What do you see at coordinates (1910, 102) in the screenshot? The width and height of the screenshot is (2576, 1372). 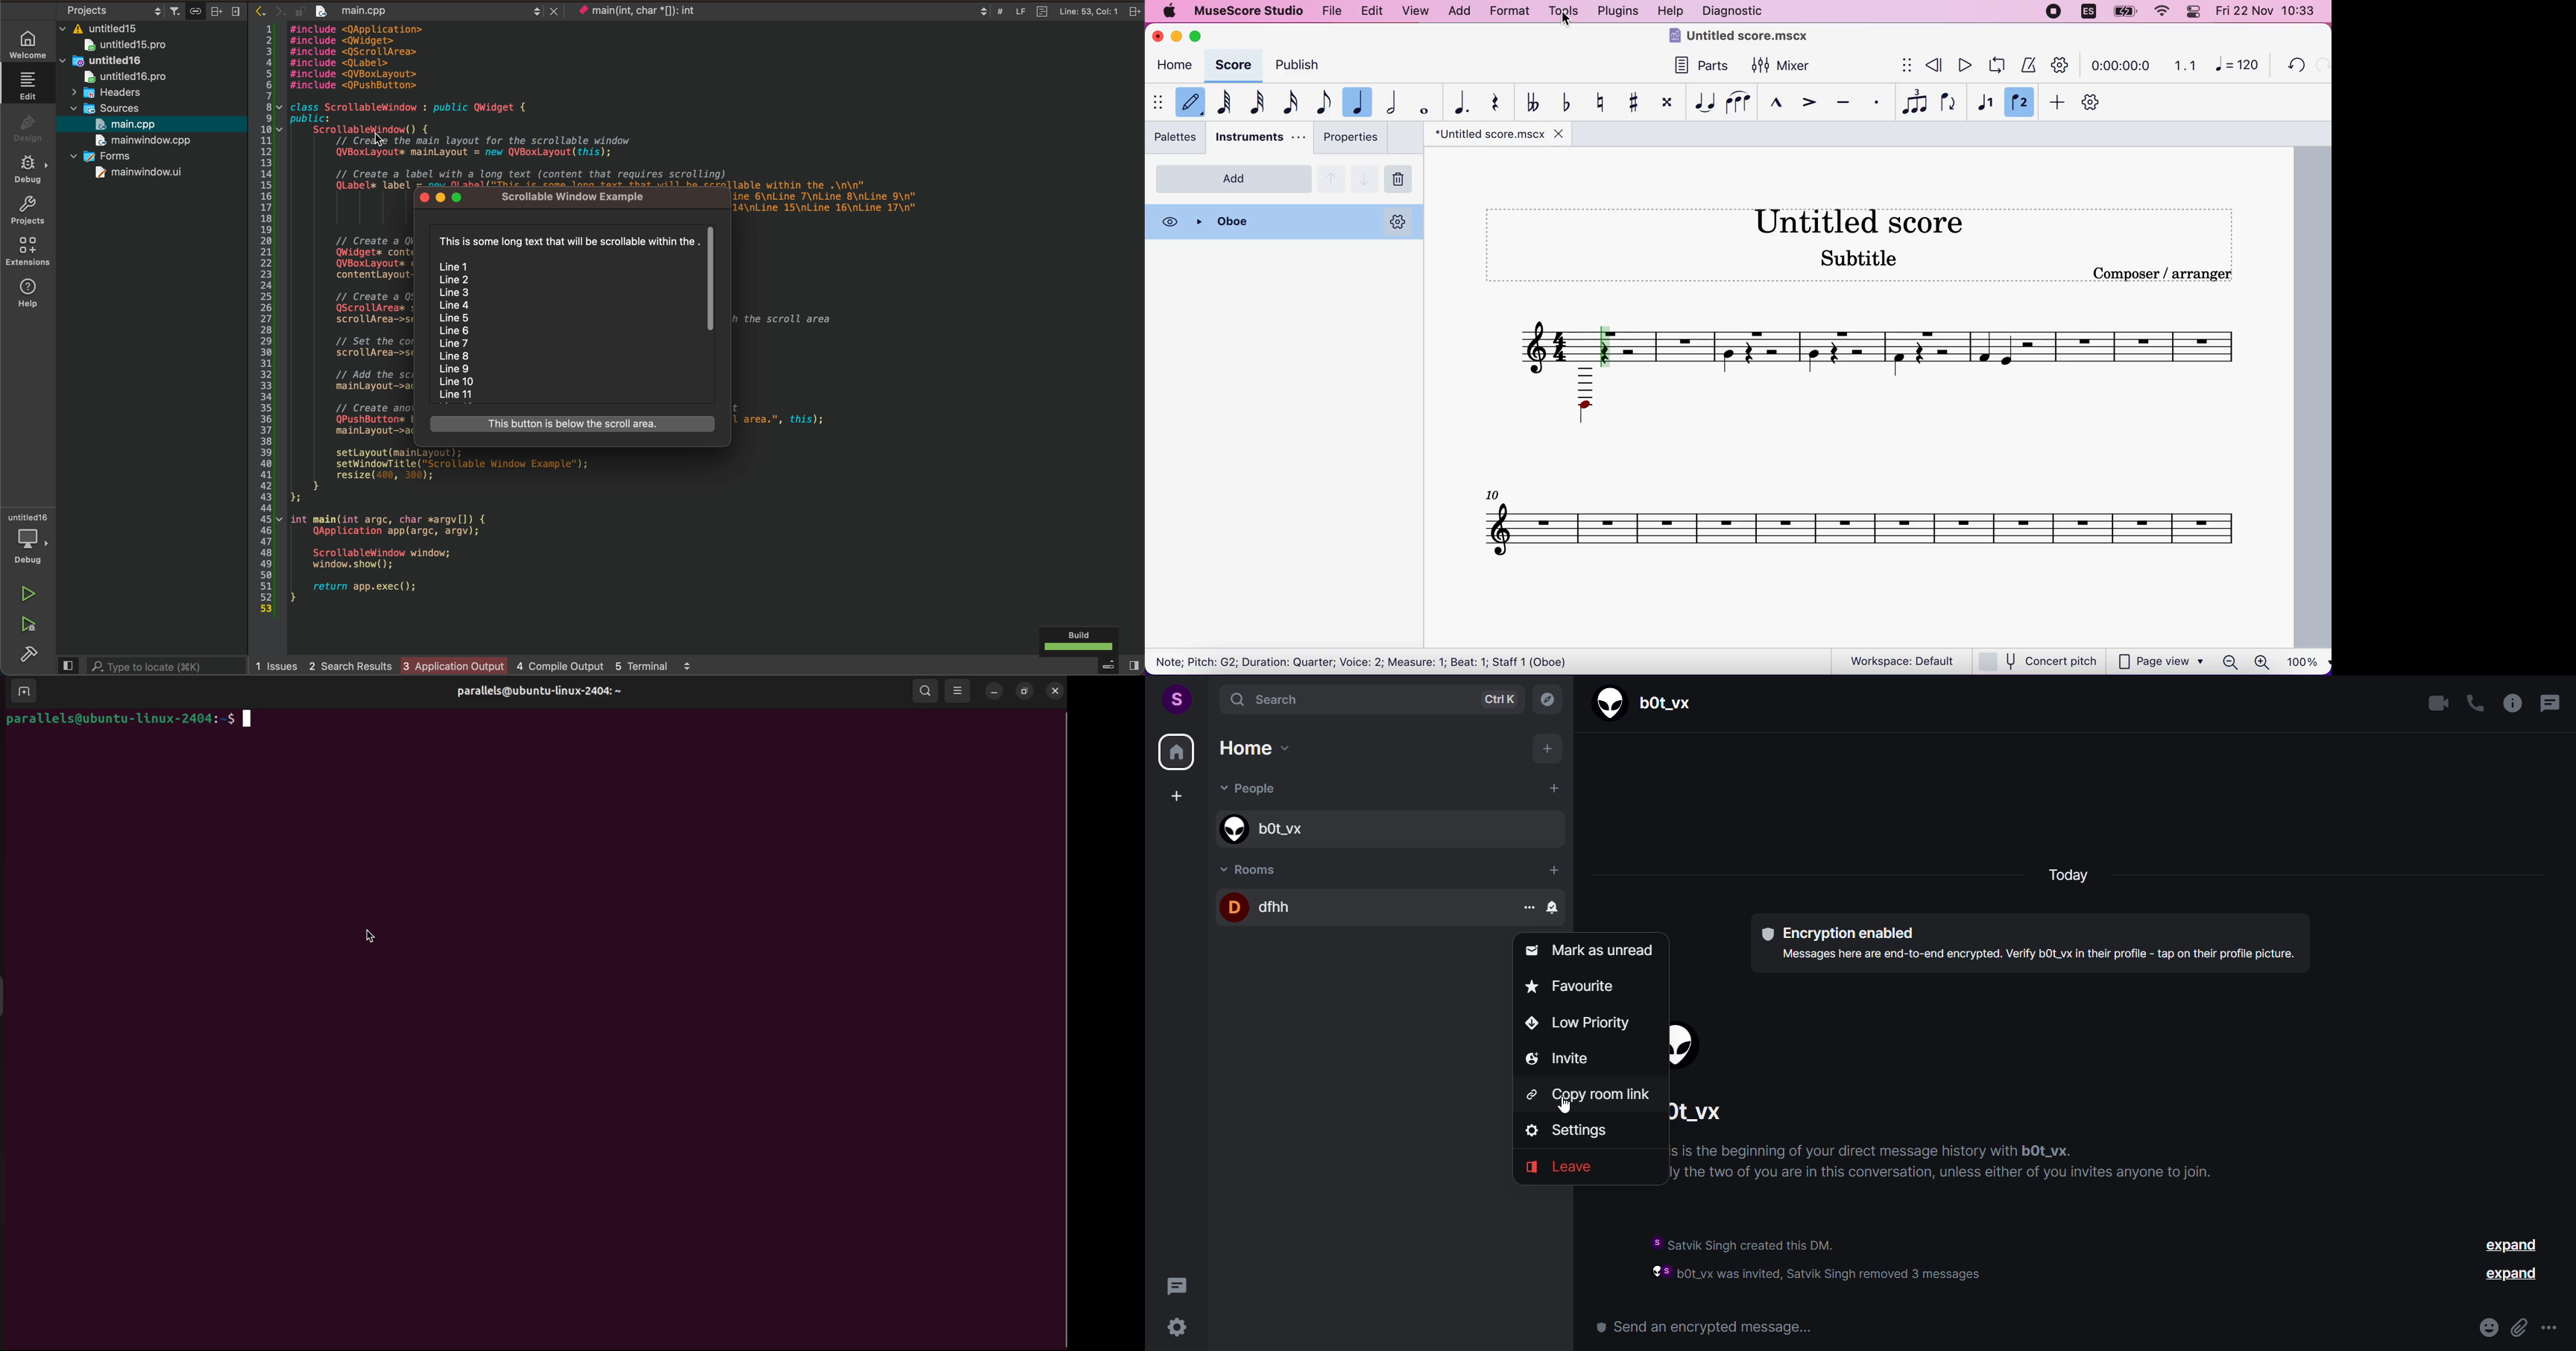 I see `tuples` at bounding box center [1910, 102].